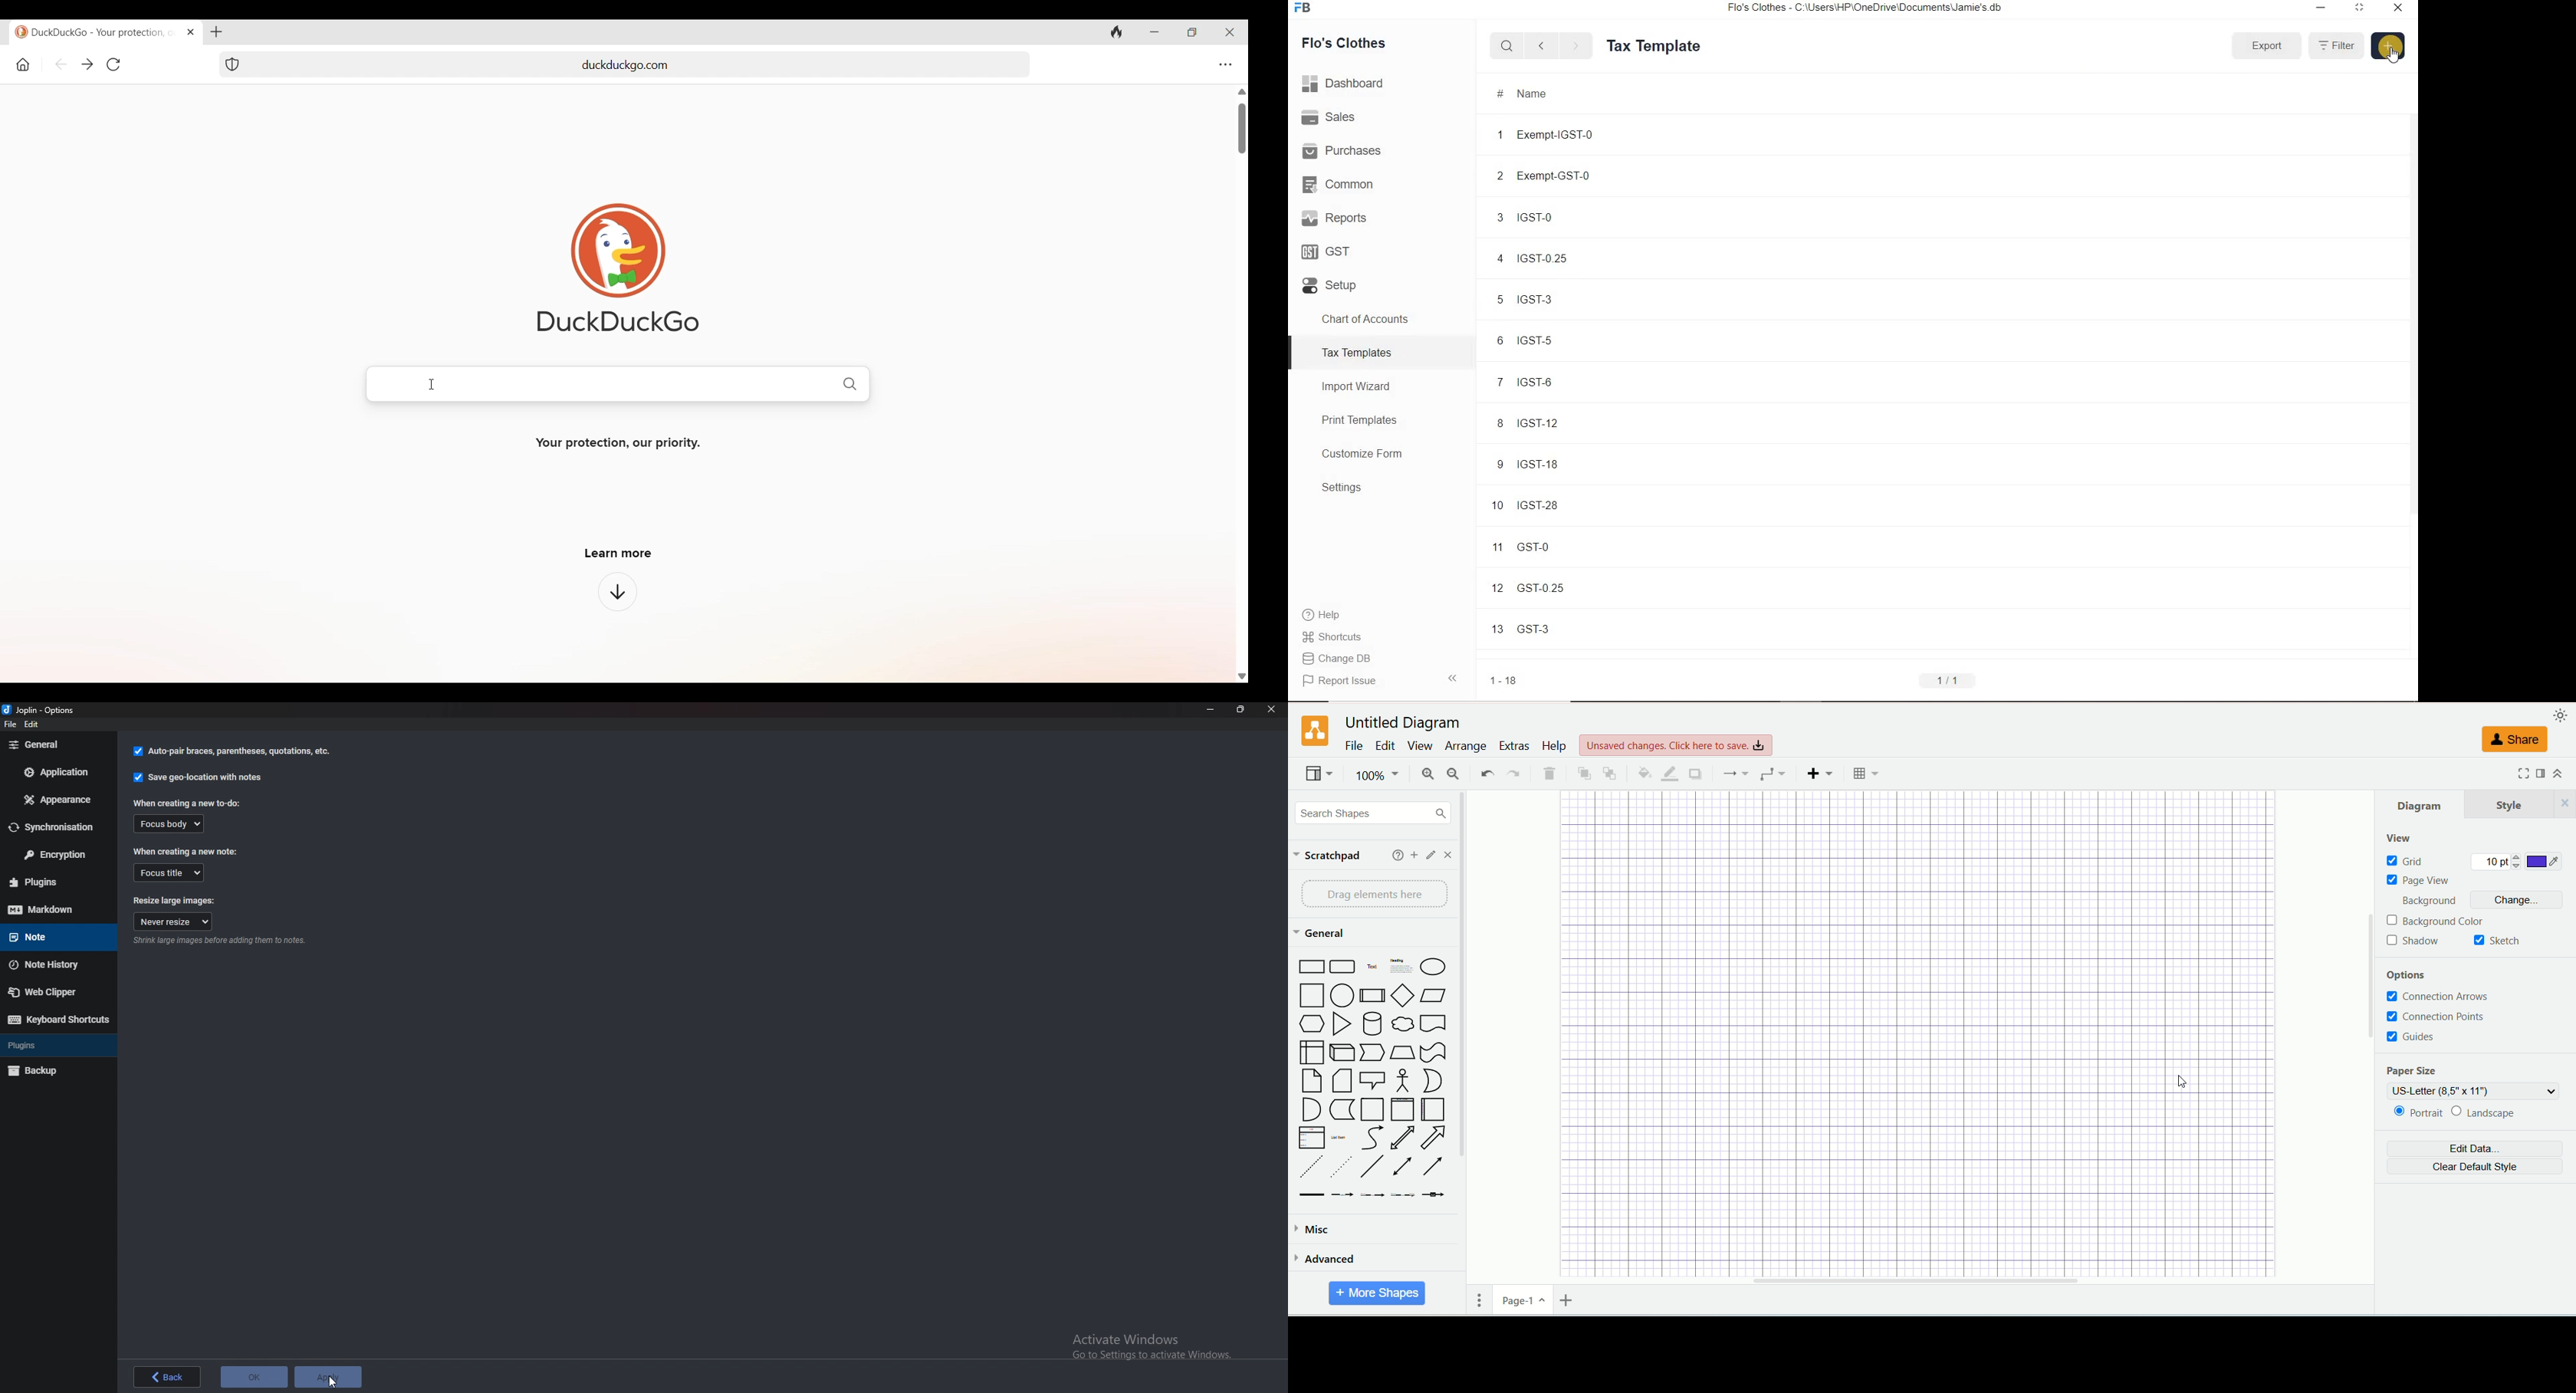 The image size is (2576, 1400). What do you see at coordinates (2539, 773) in the screenshot?
I see `format` at bounding box center [2539, 773].